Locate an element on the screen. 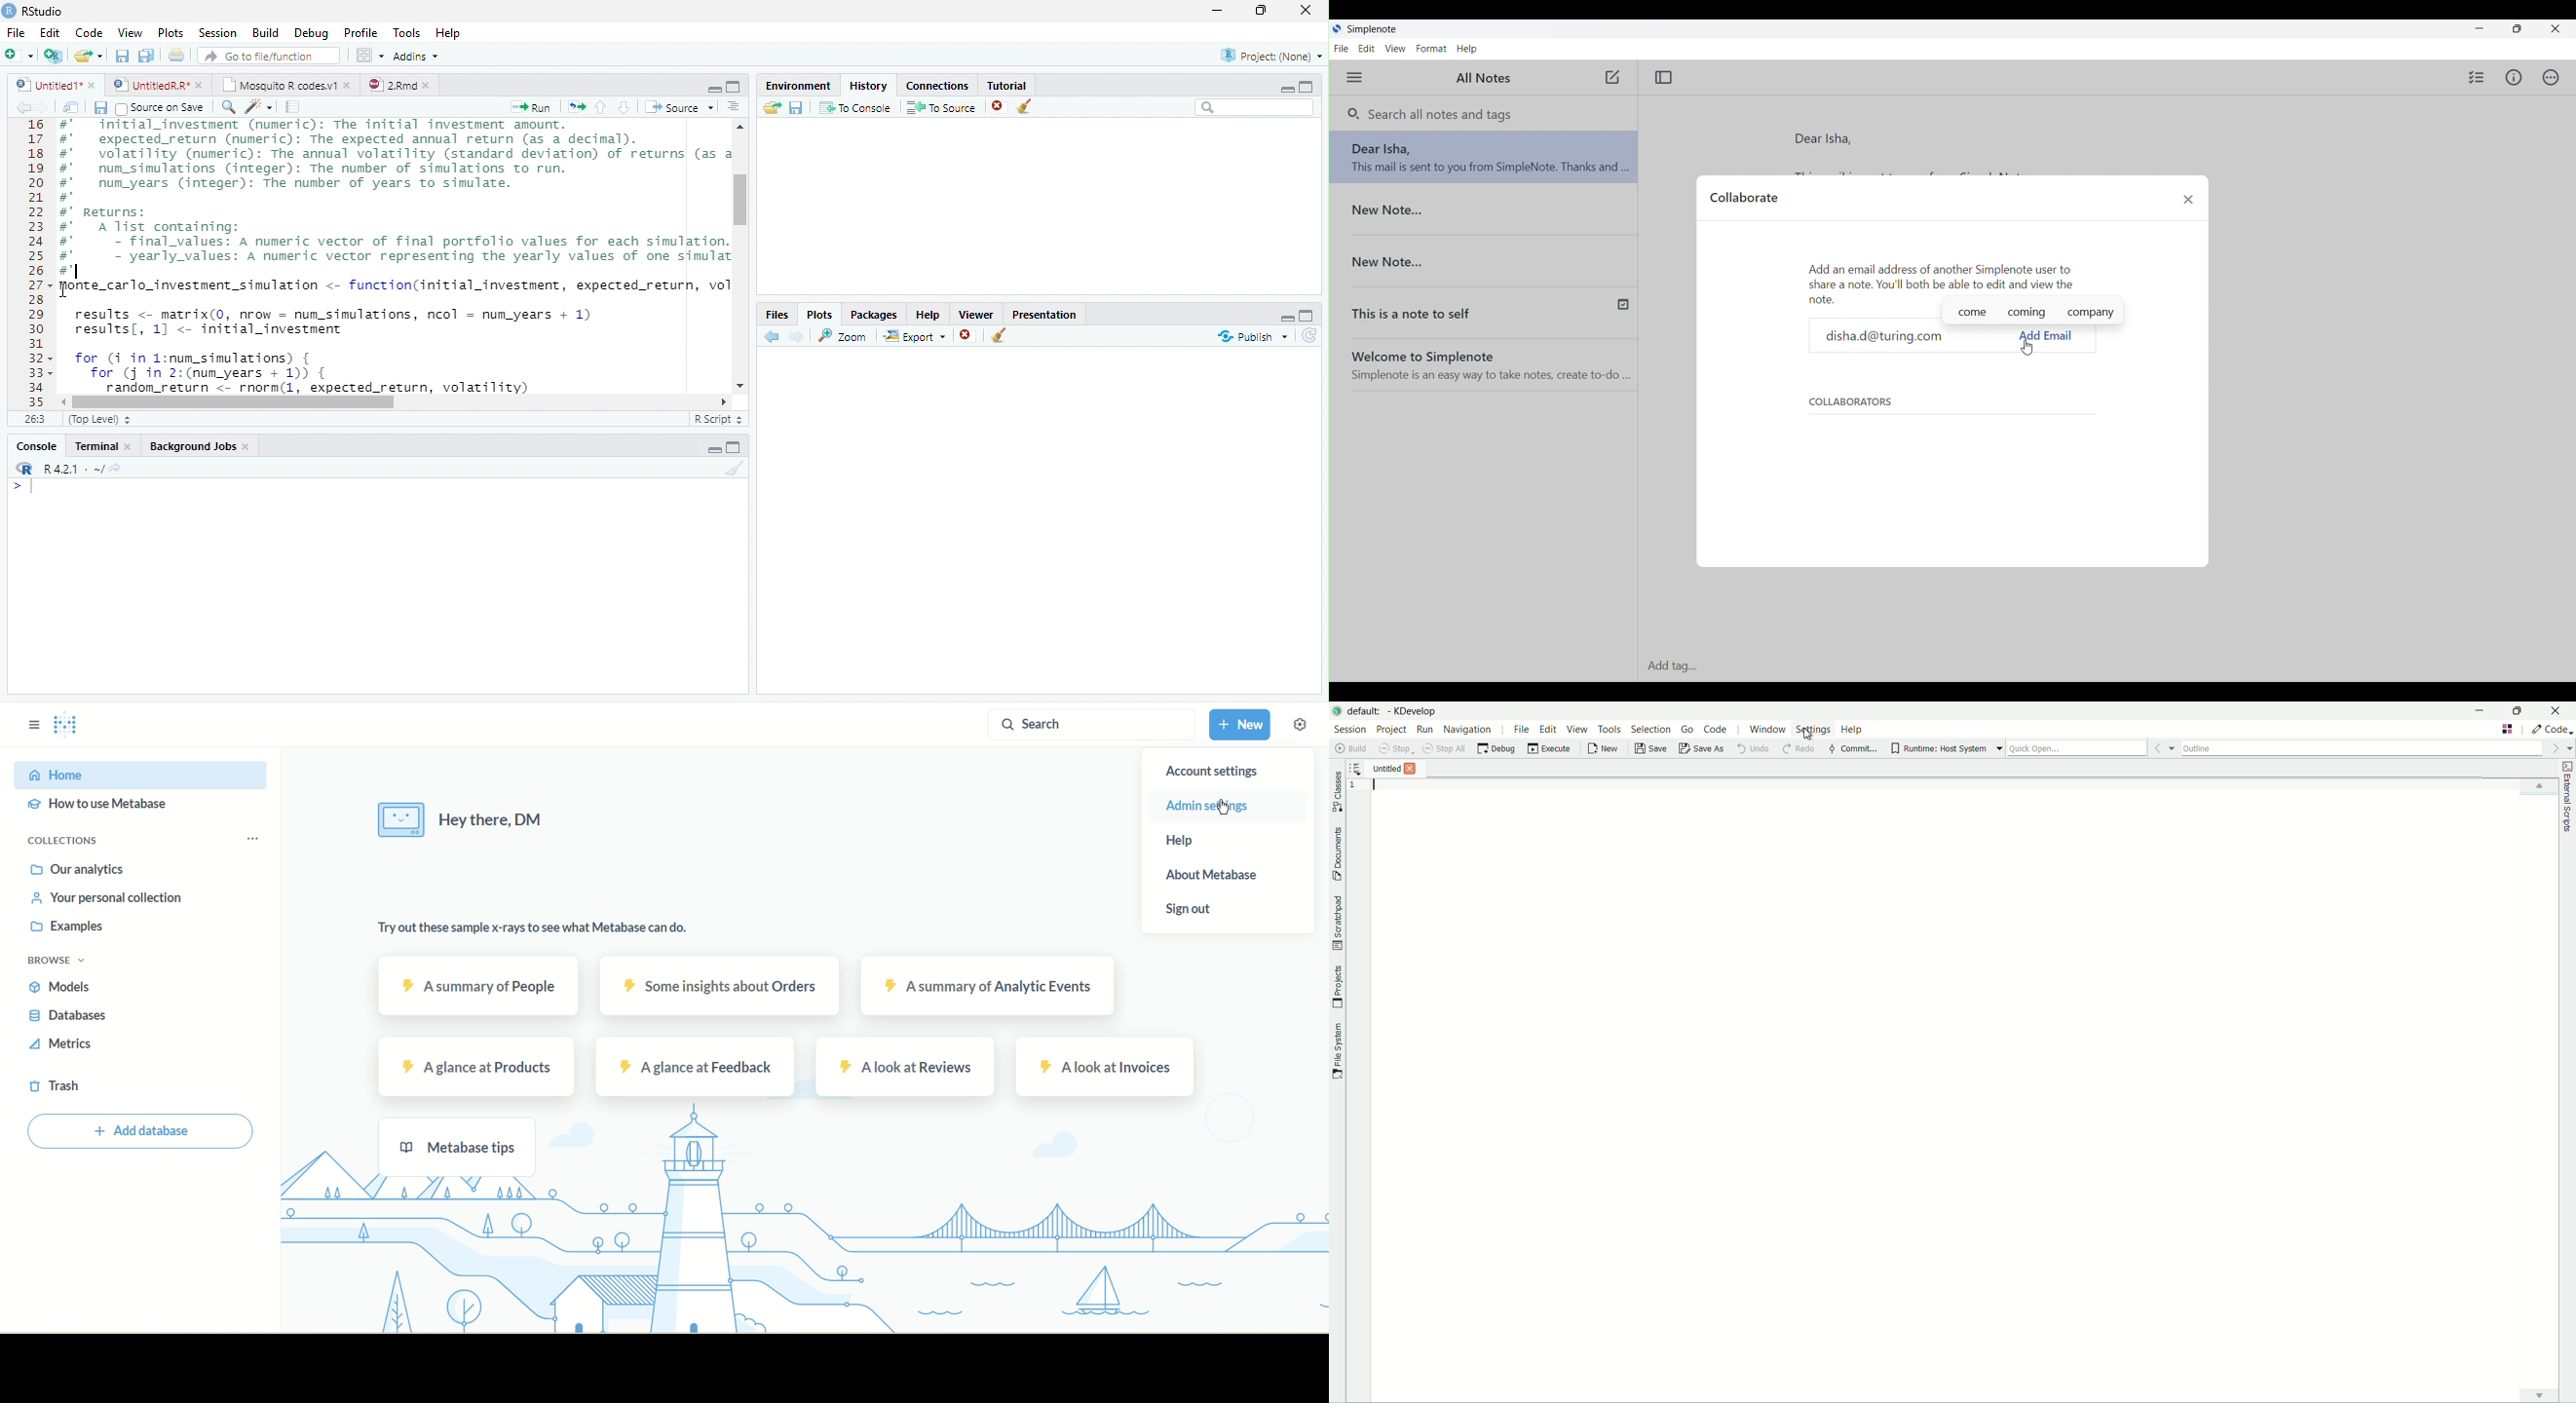 The height and width of the screenshot is (1428, 2576). Terminal is located at coordinates (104, 445).